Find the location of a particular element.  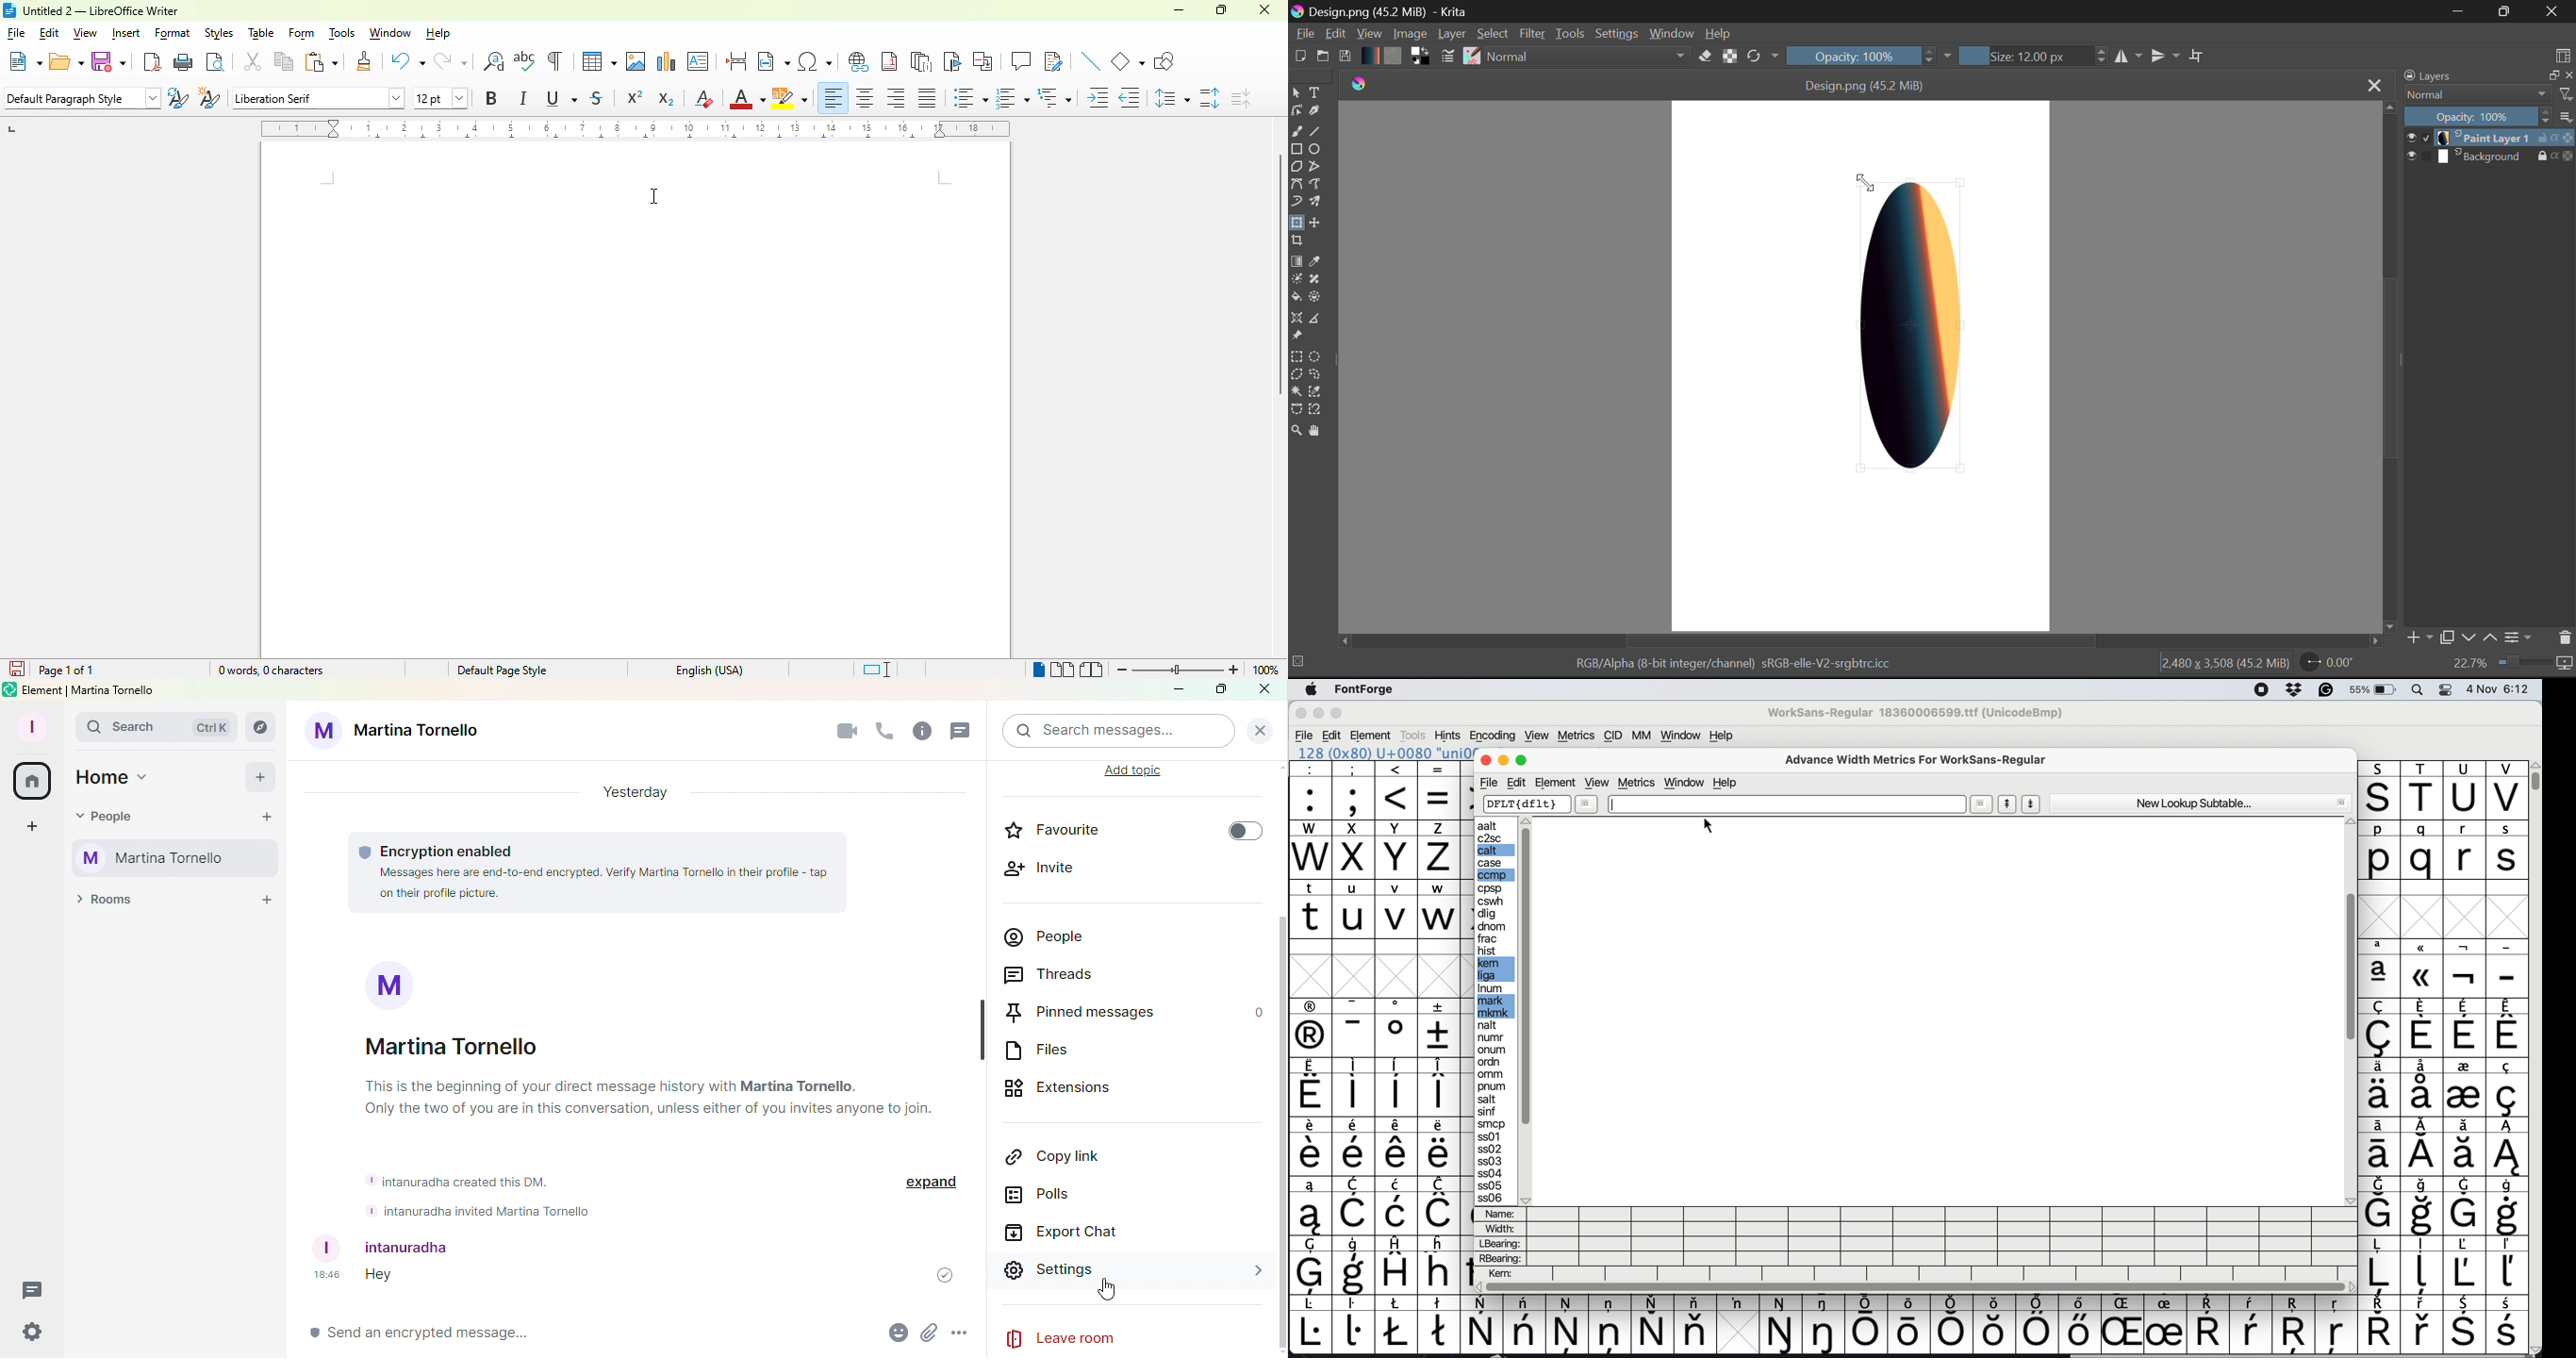

Polls is located at coordinates (1115, 1195).